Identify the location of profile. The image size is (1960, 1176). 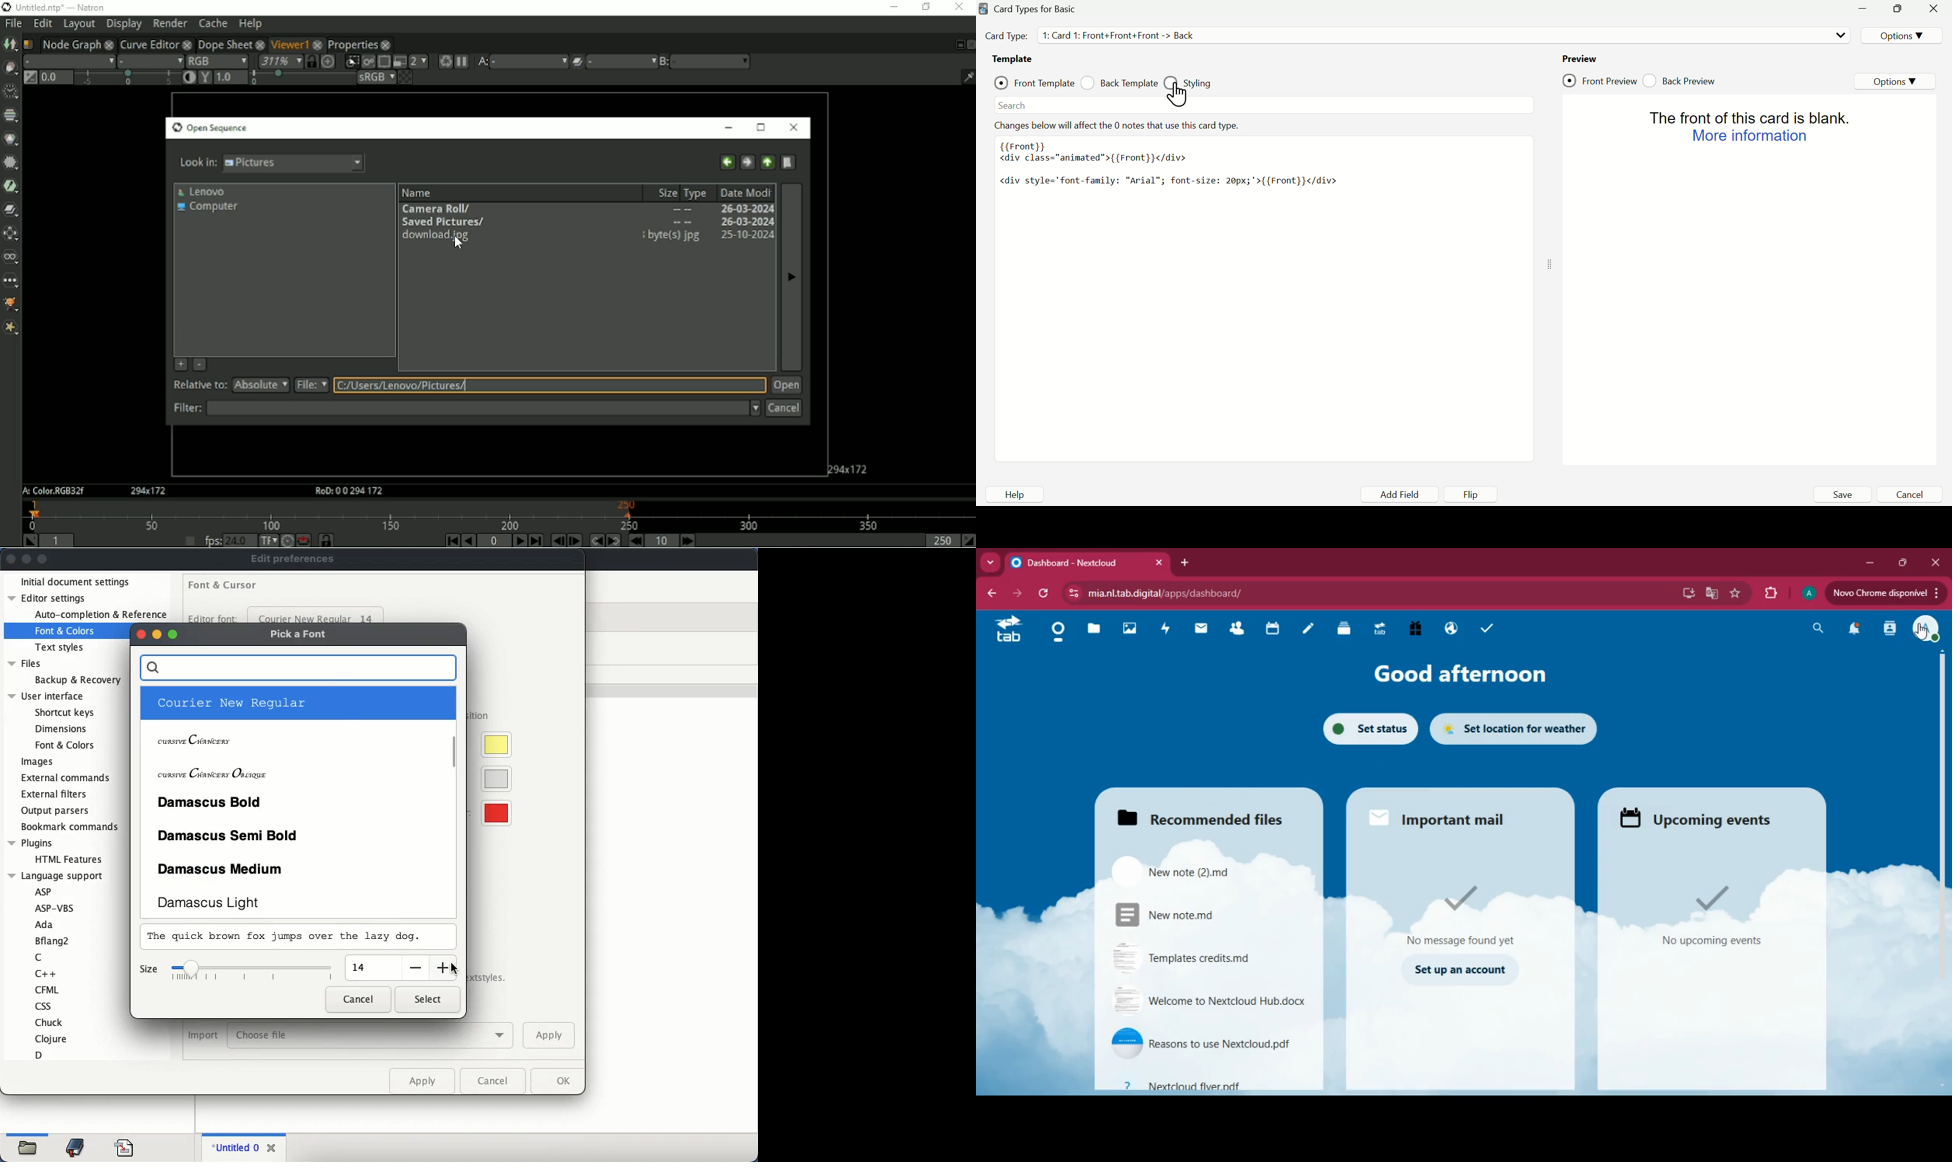
(1928, 630).